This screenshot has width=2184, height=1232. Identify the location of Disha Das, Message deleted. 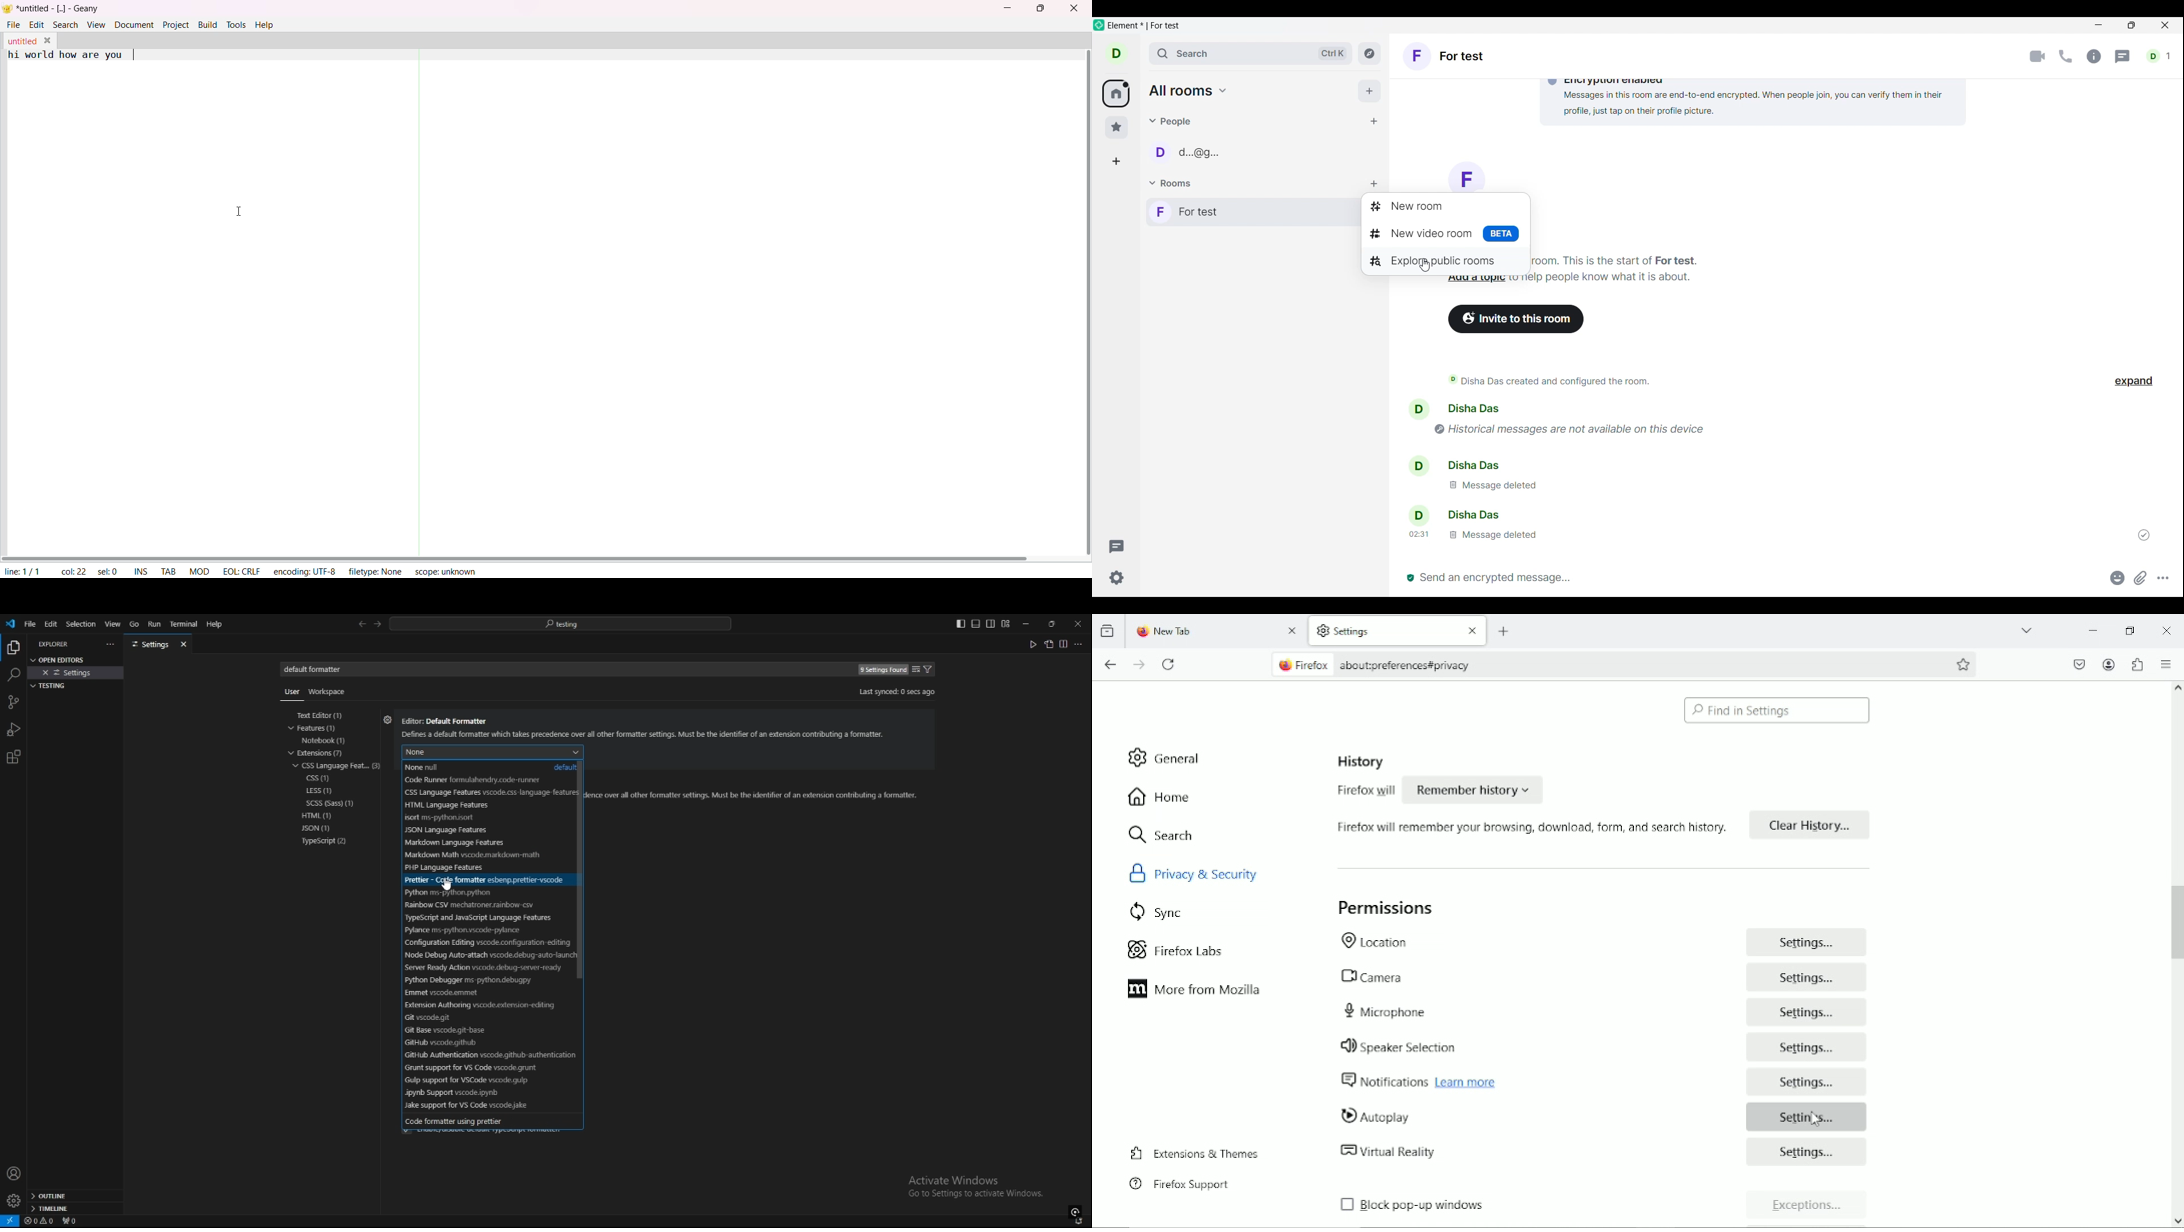
(1522, 478).